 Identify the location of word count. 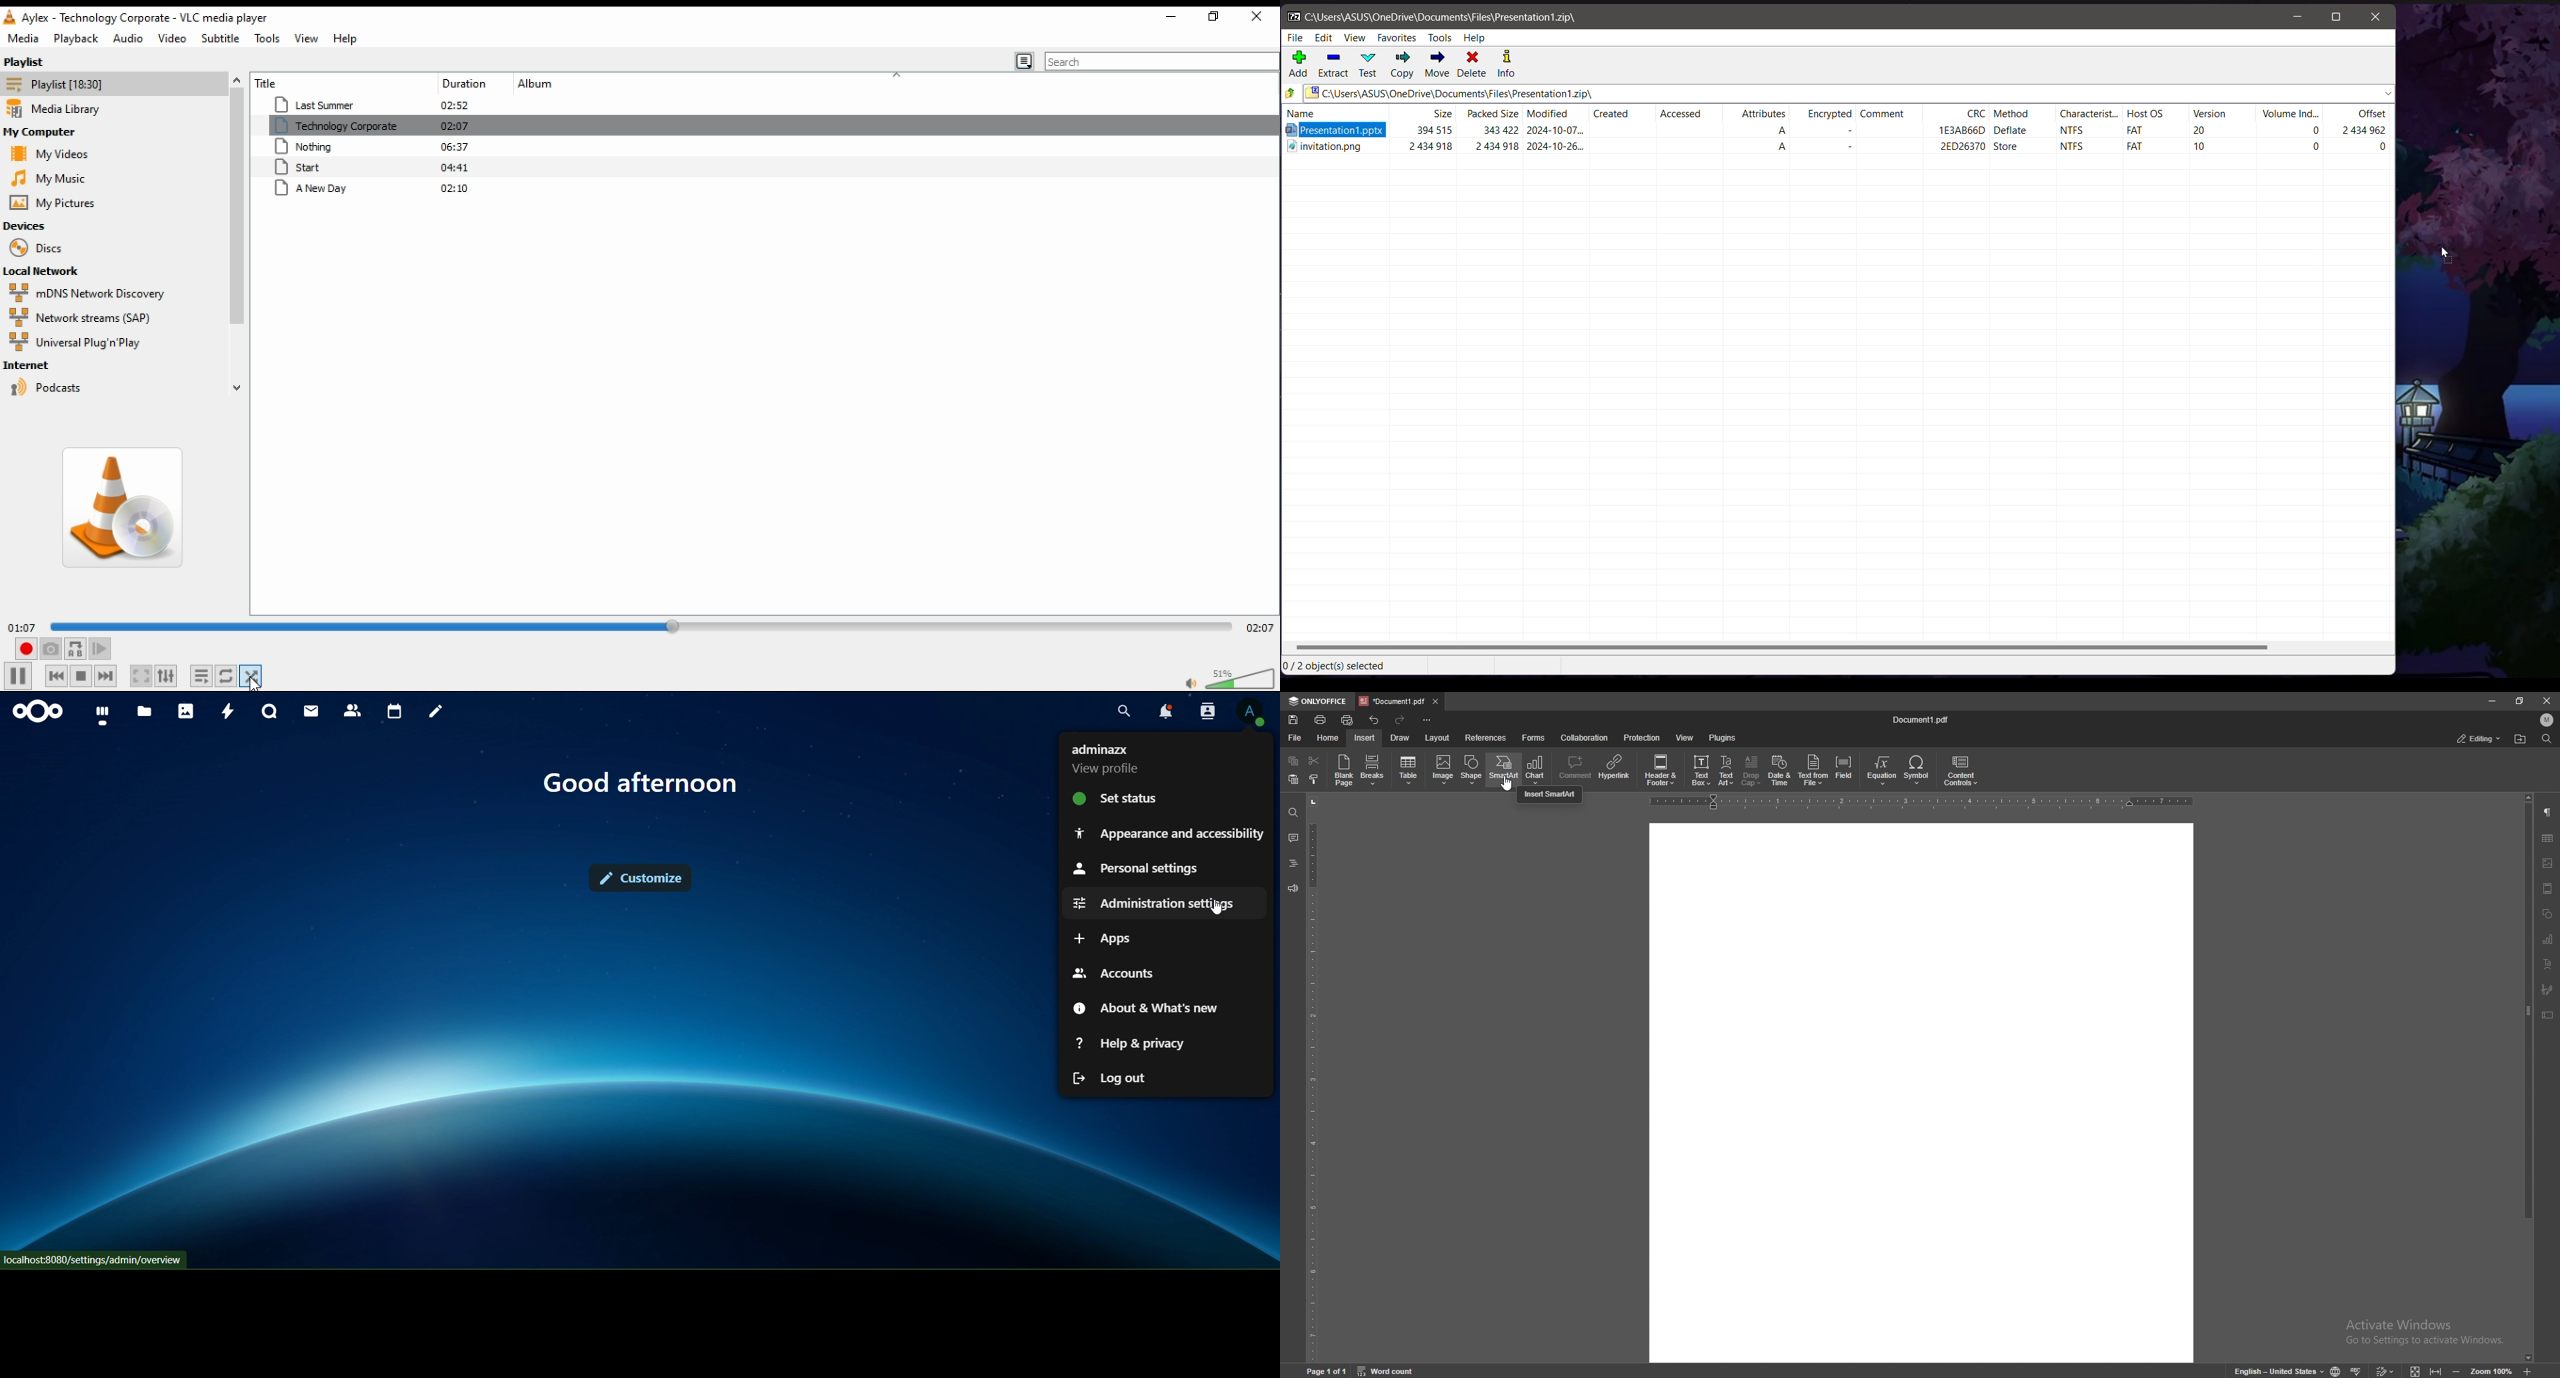
(1387, 1370).